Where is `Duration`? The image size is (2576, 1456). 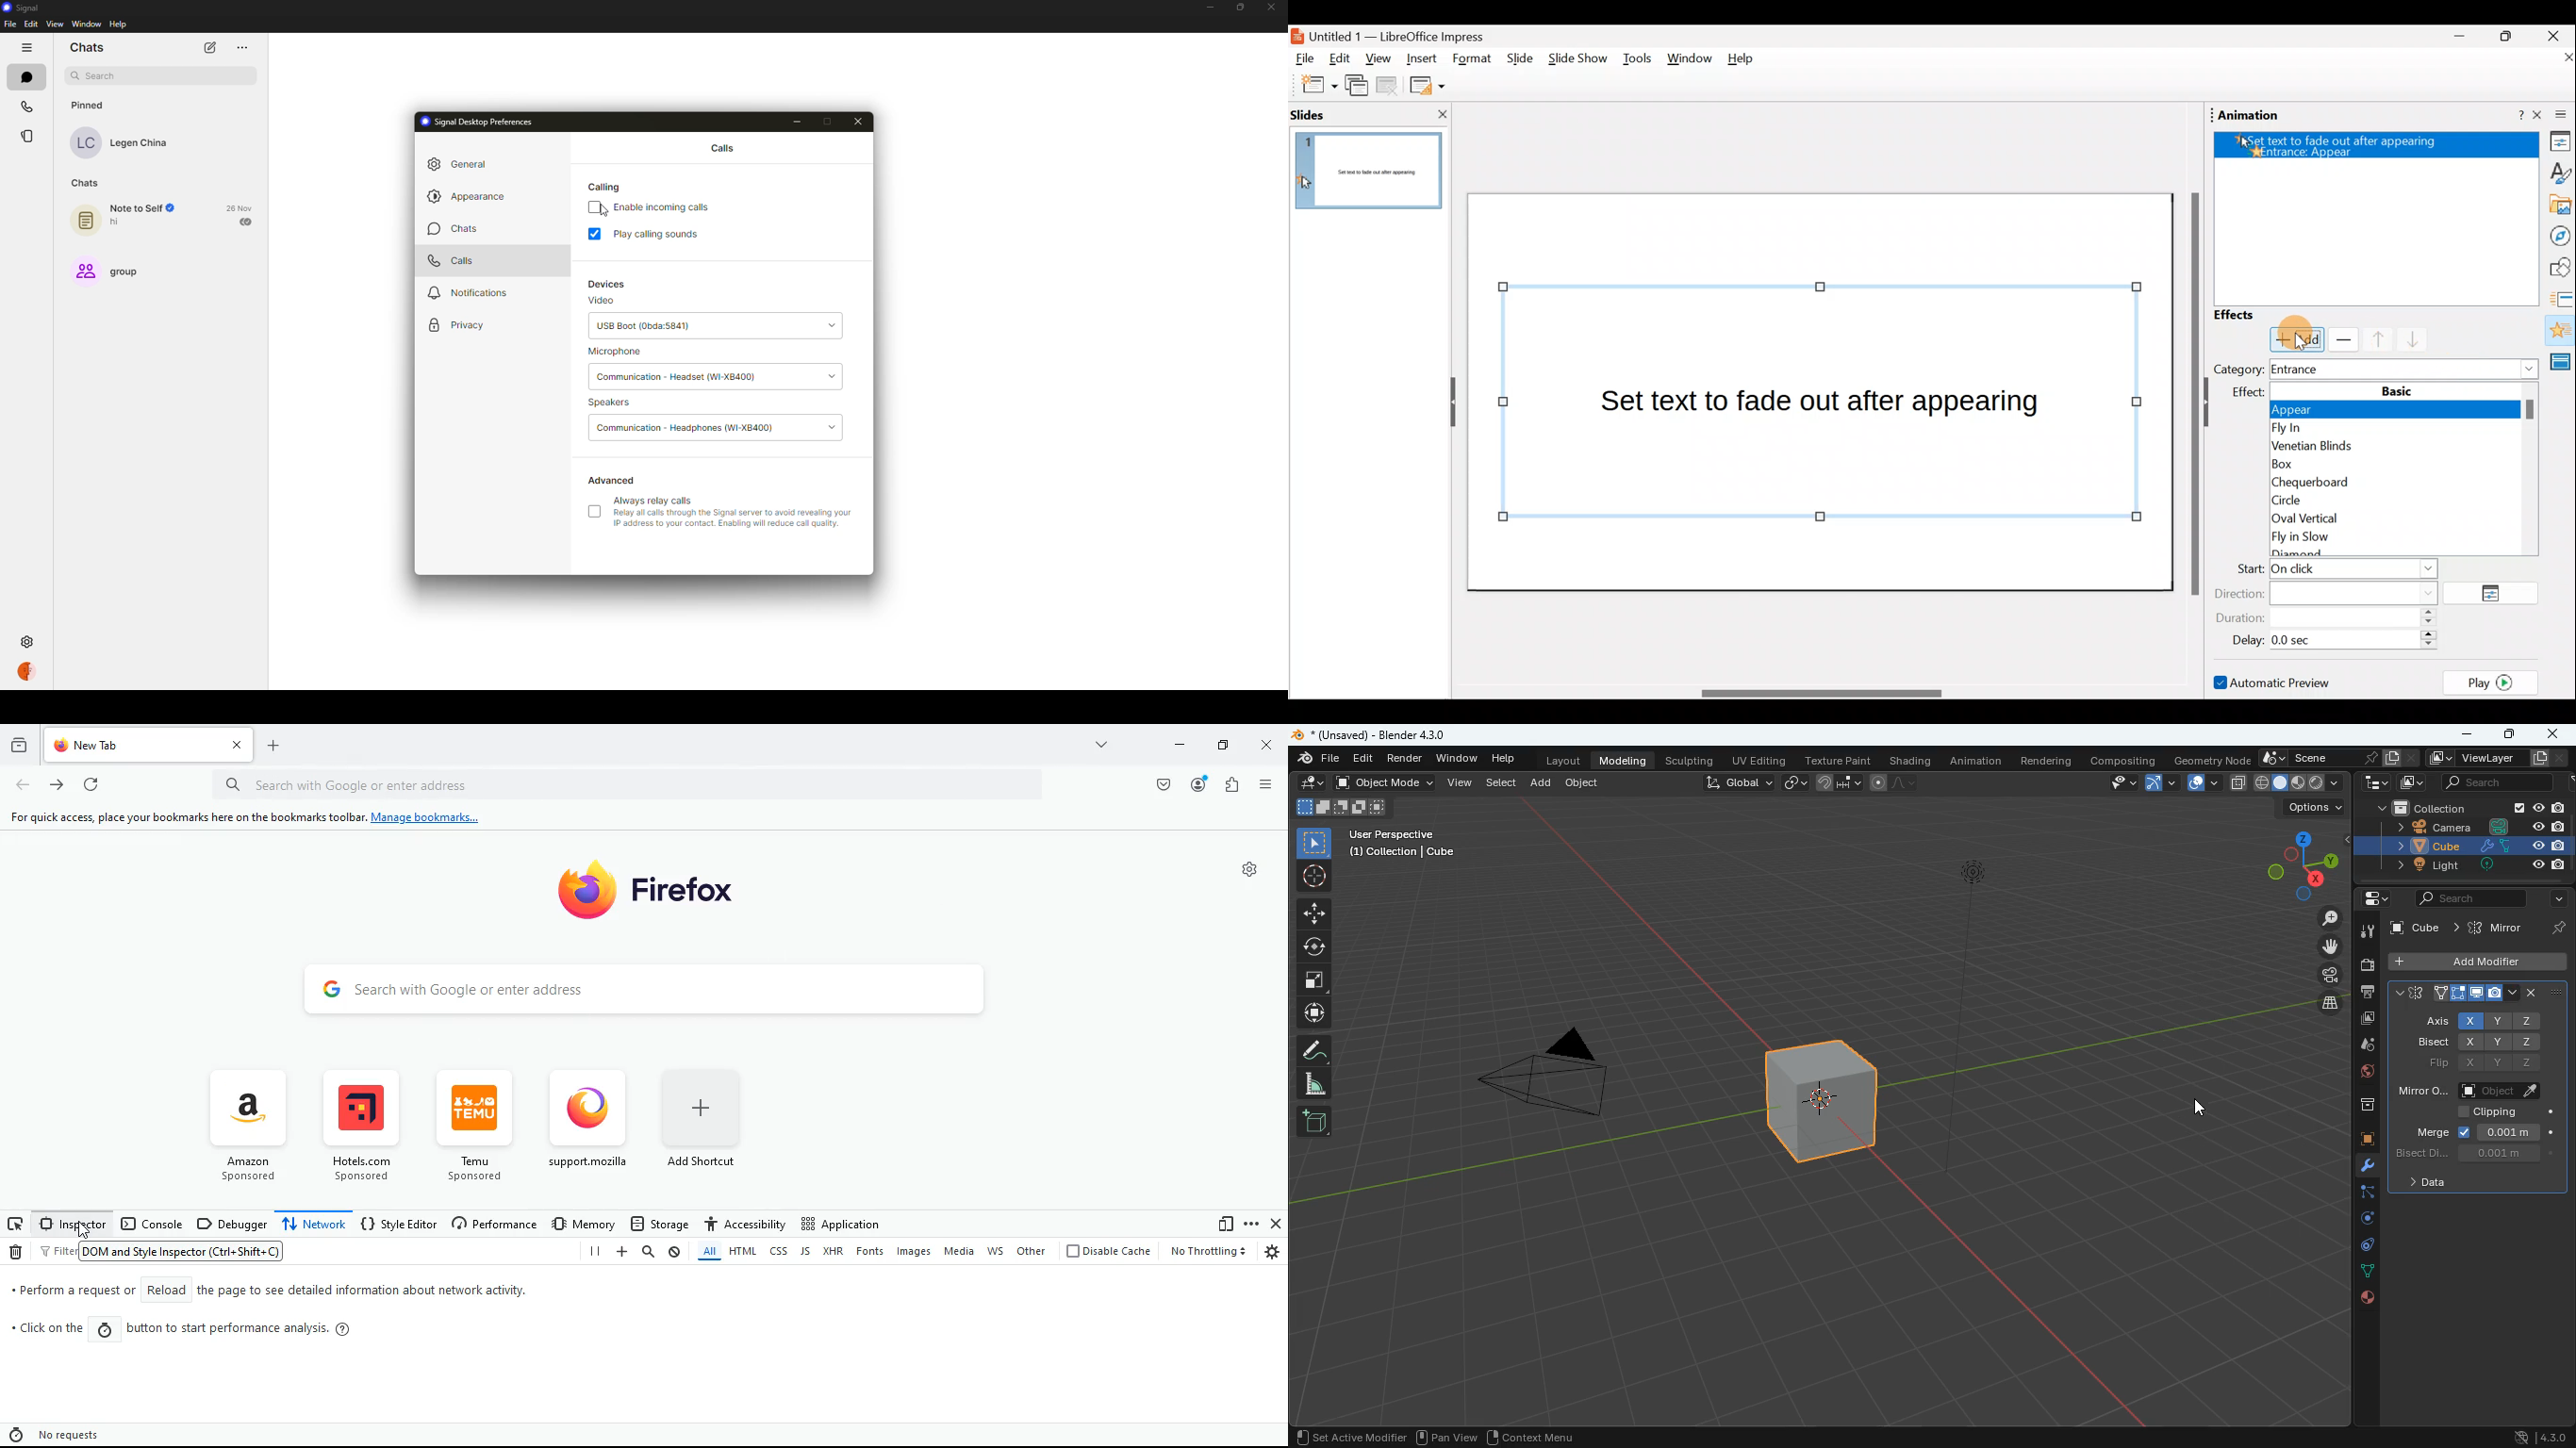 Duration is located at coordinates (2331, 619).